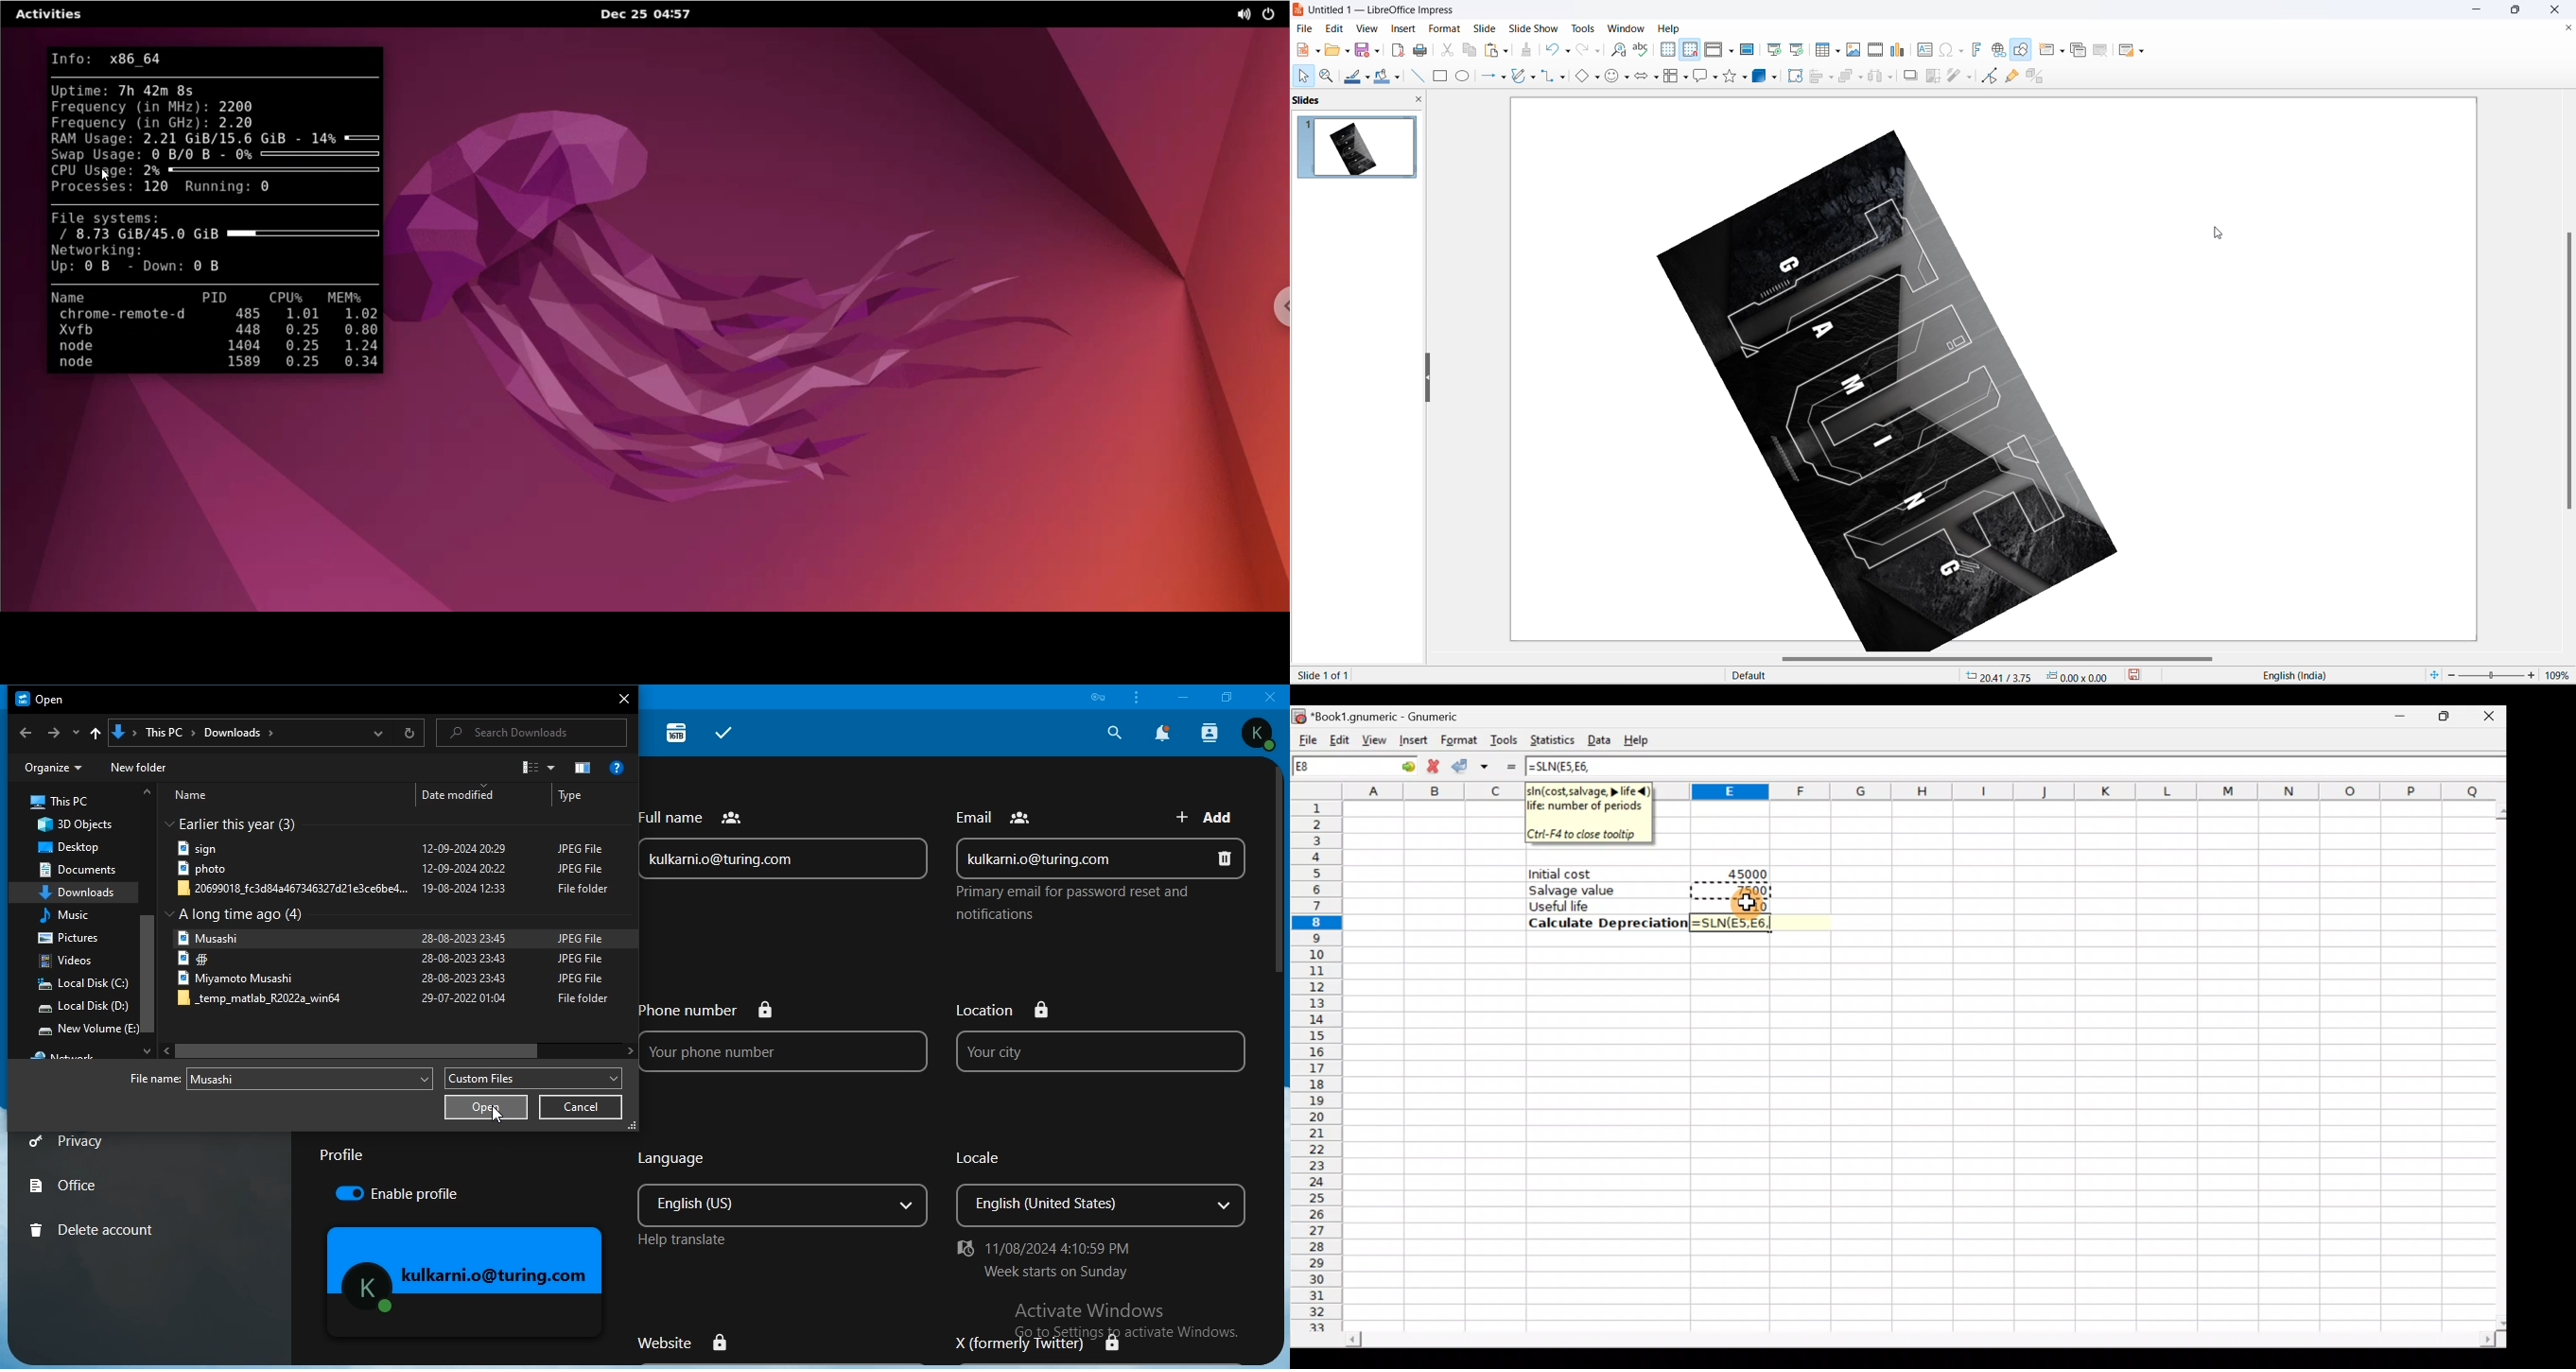 Image resolution: width=2576 pixels, height=1372 pixels. Describe the element at coordinates (1628, 79) in the screenshot. I see `symbol shapes` at that location.